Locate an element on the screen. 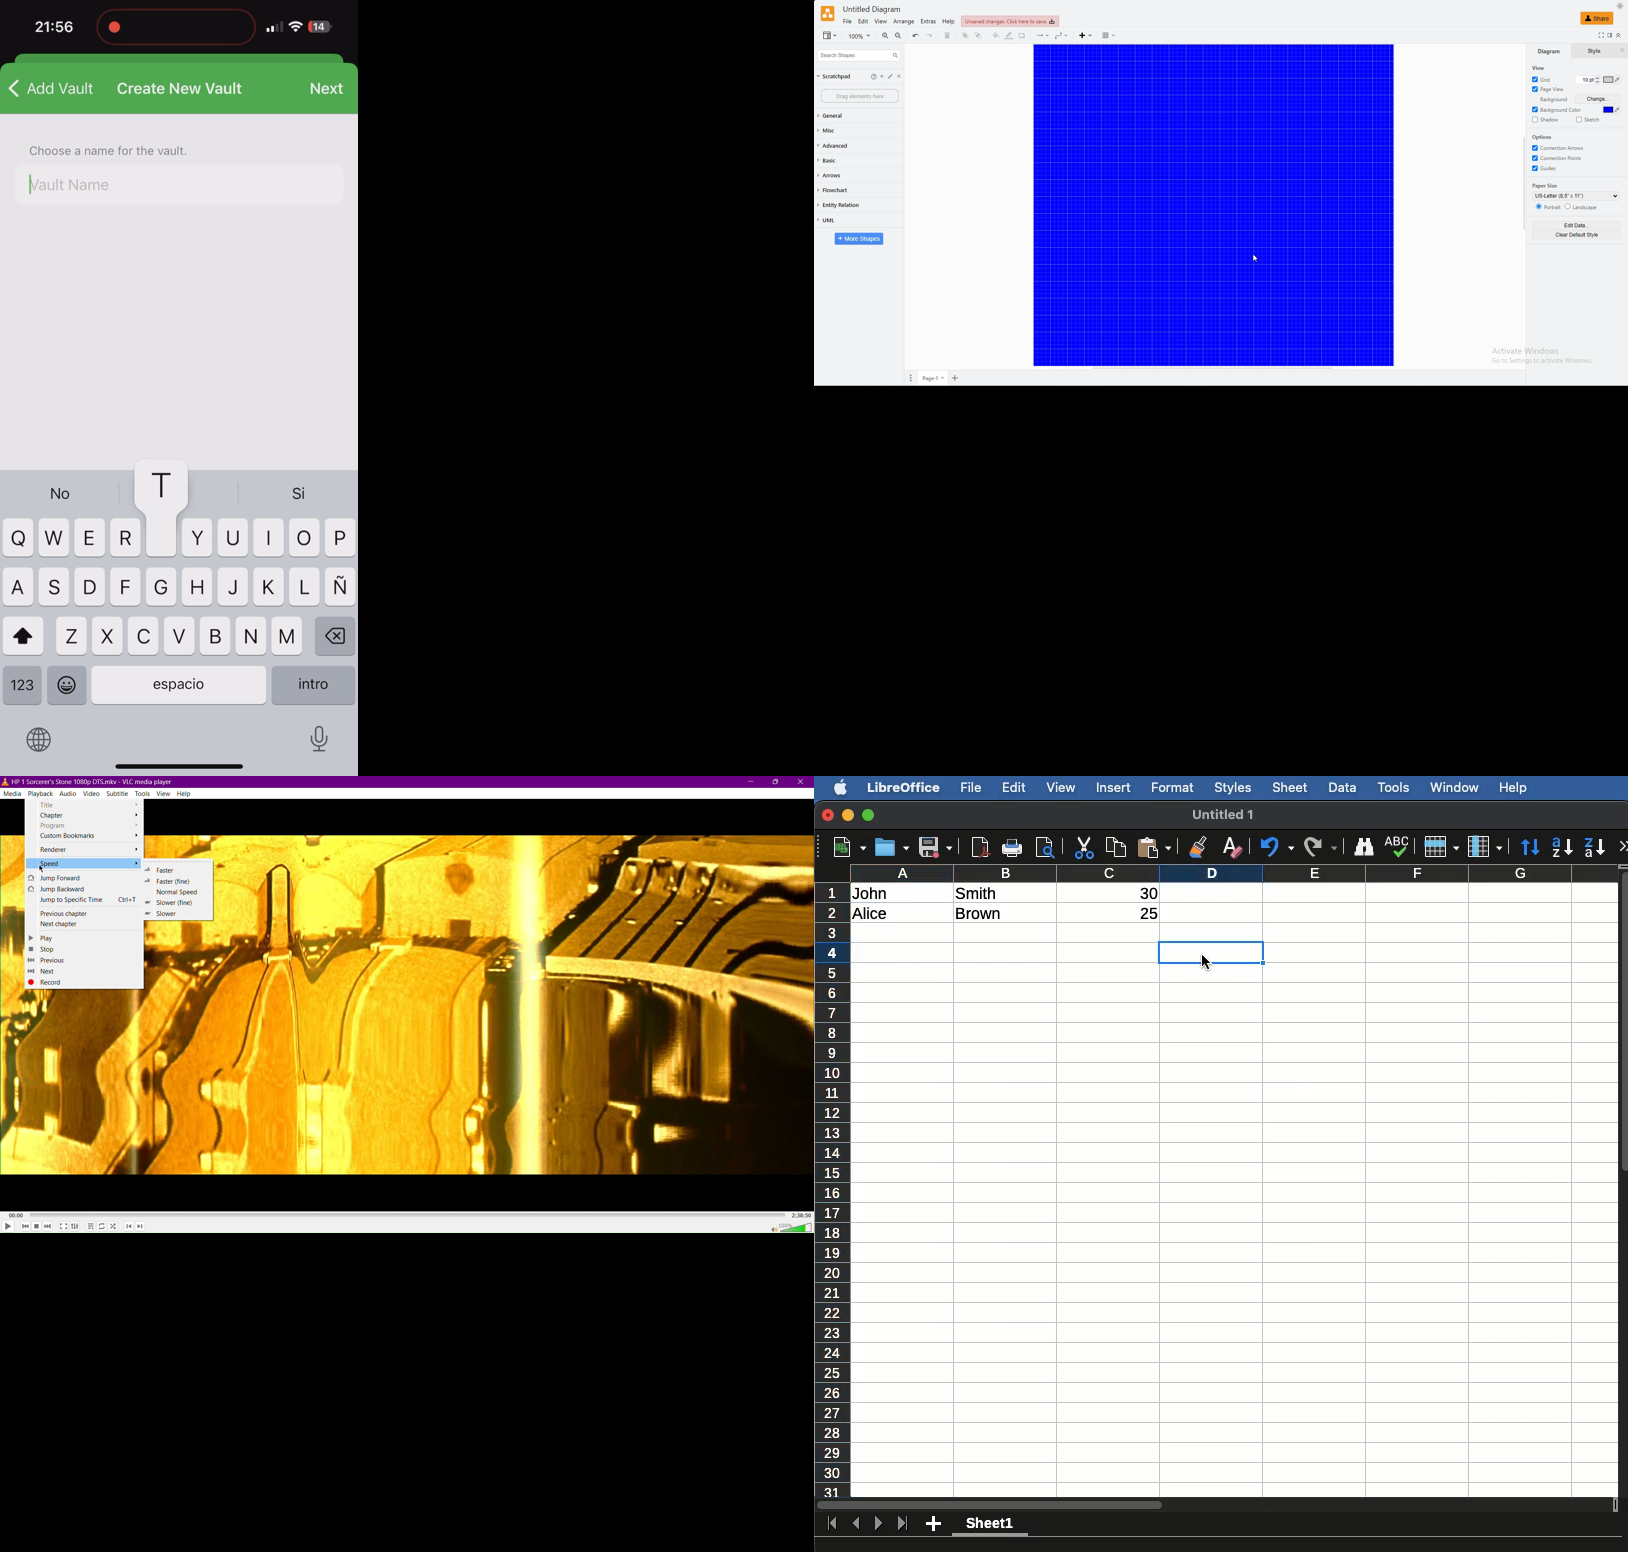  arrow is located at coordinates (1041, 36).